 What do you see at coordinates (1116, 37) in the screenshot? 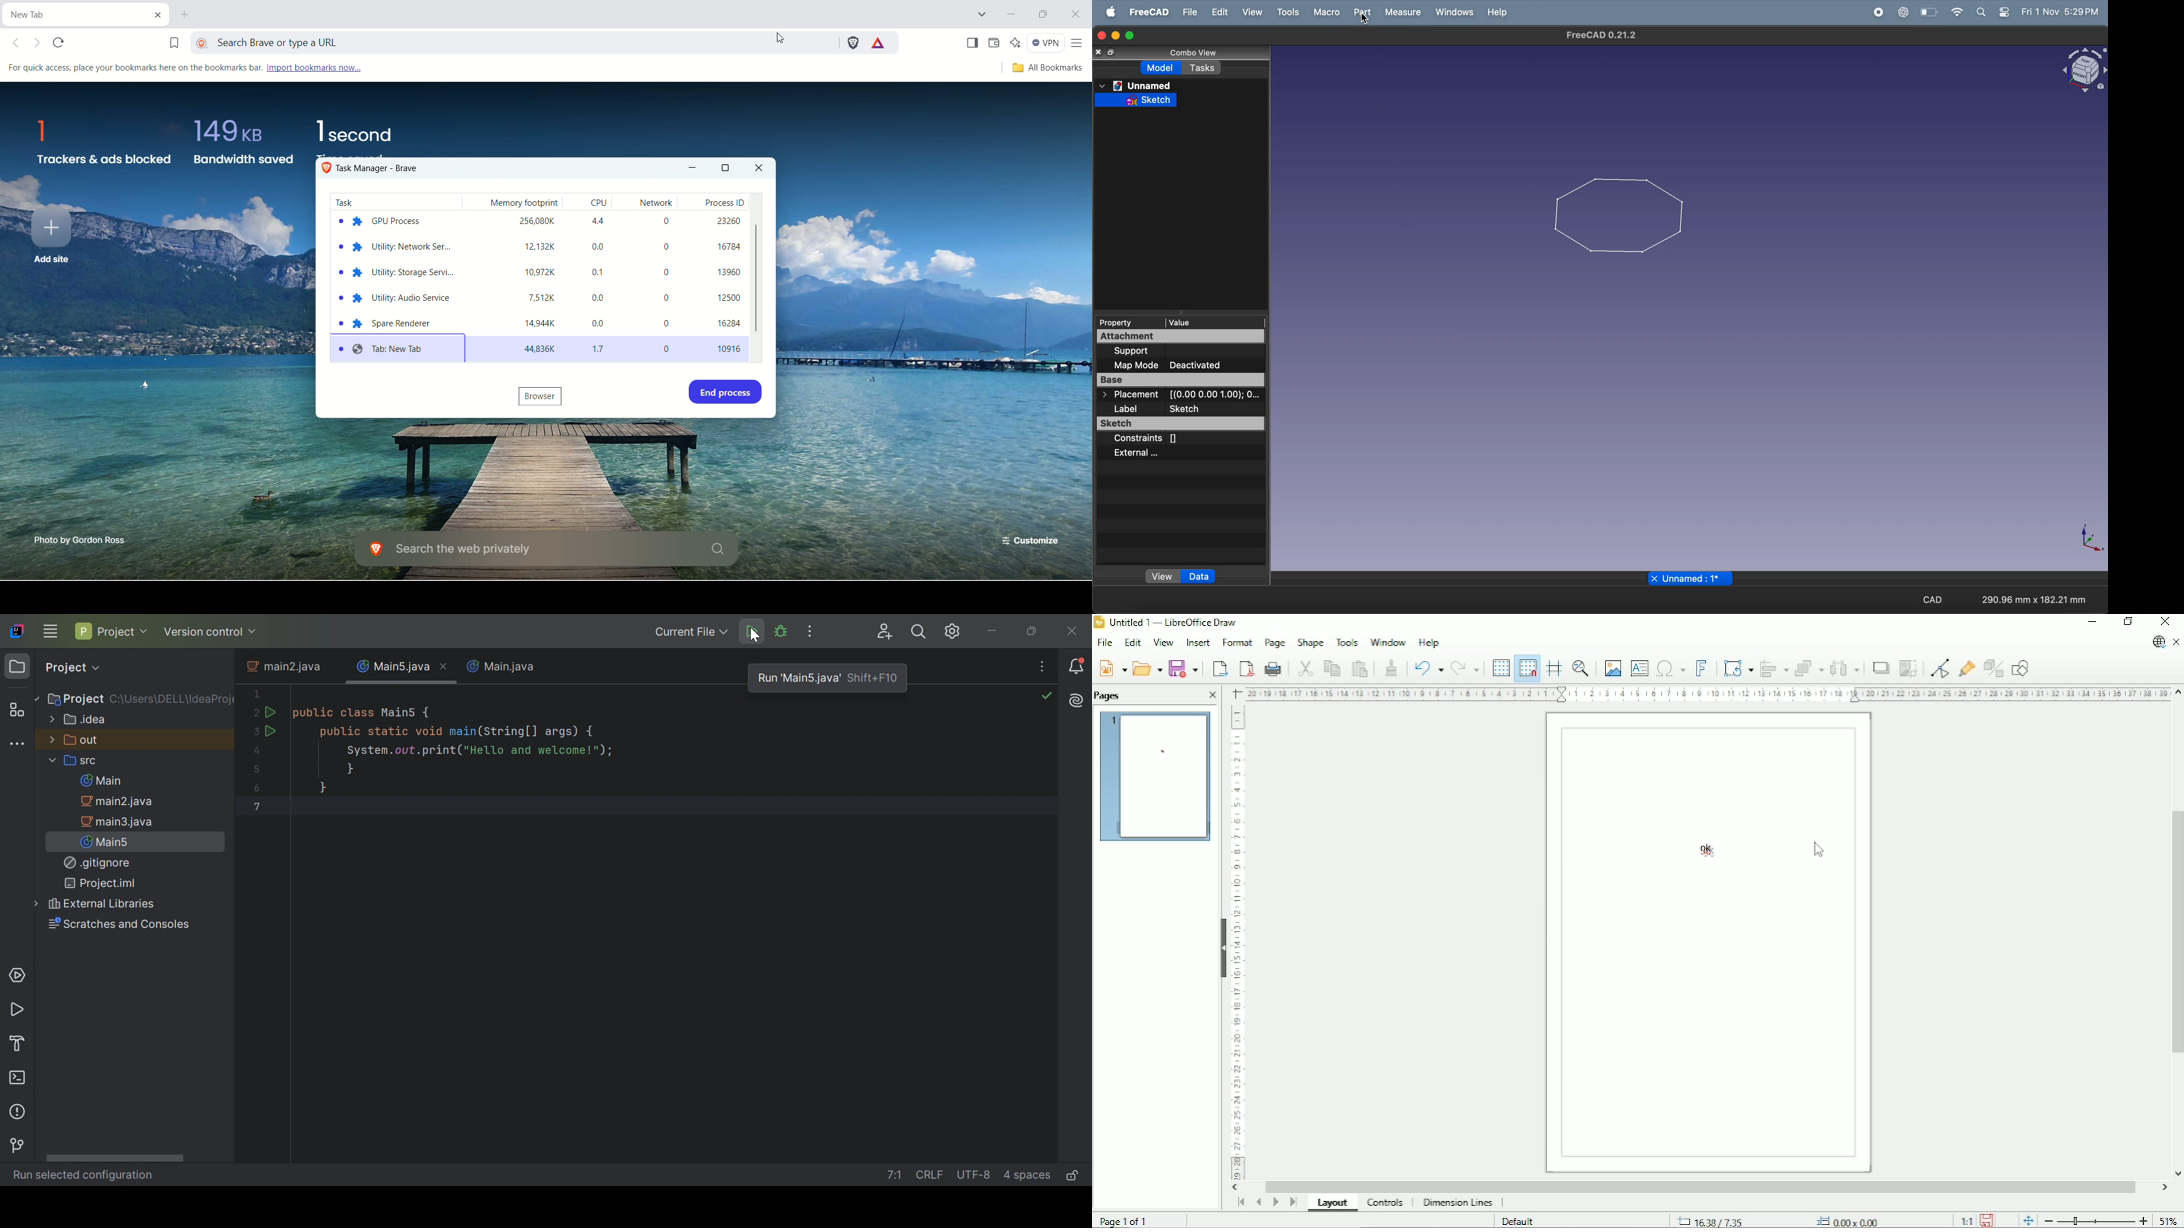
I see `minimize` at bounding box center [1116, 37].